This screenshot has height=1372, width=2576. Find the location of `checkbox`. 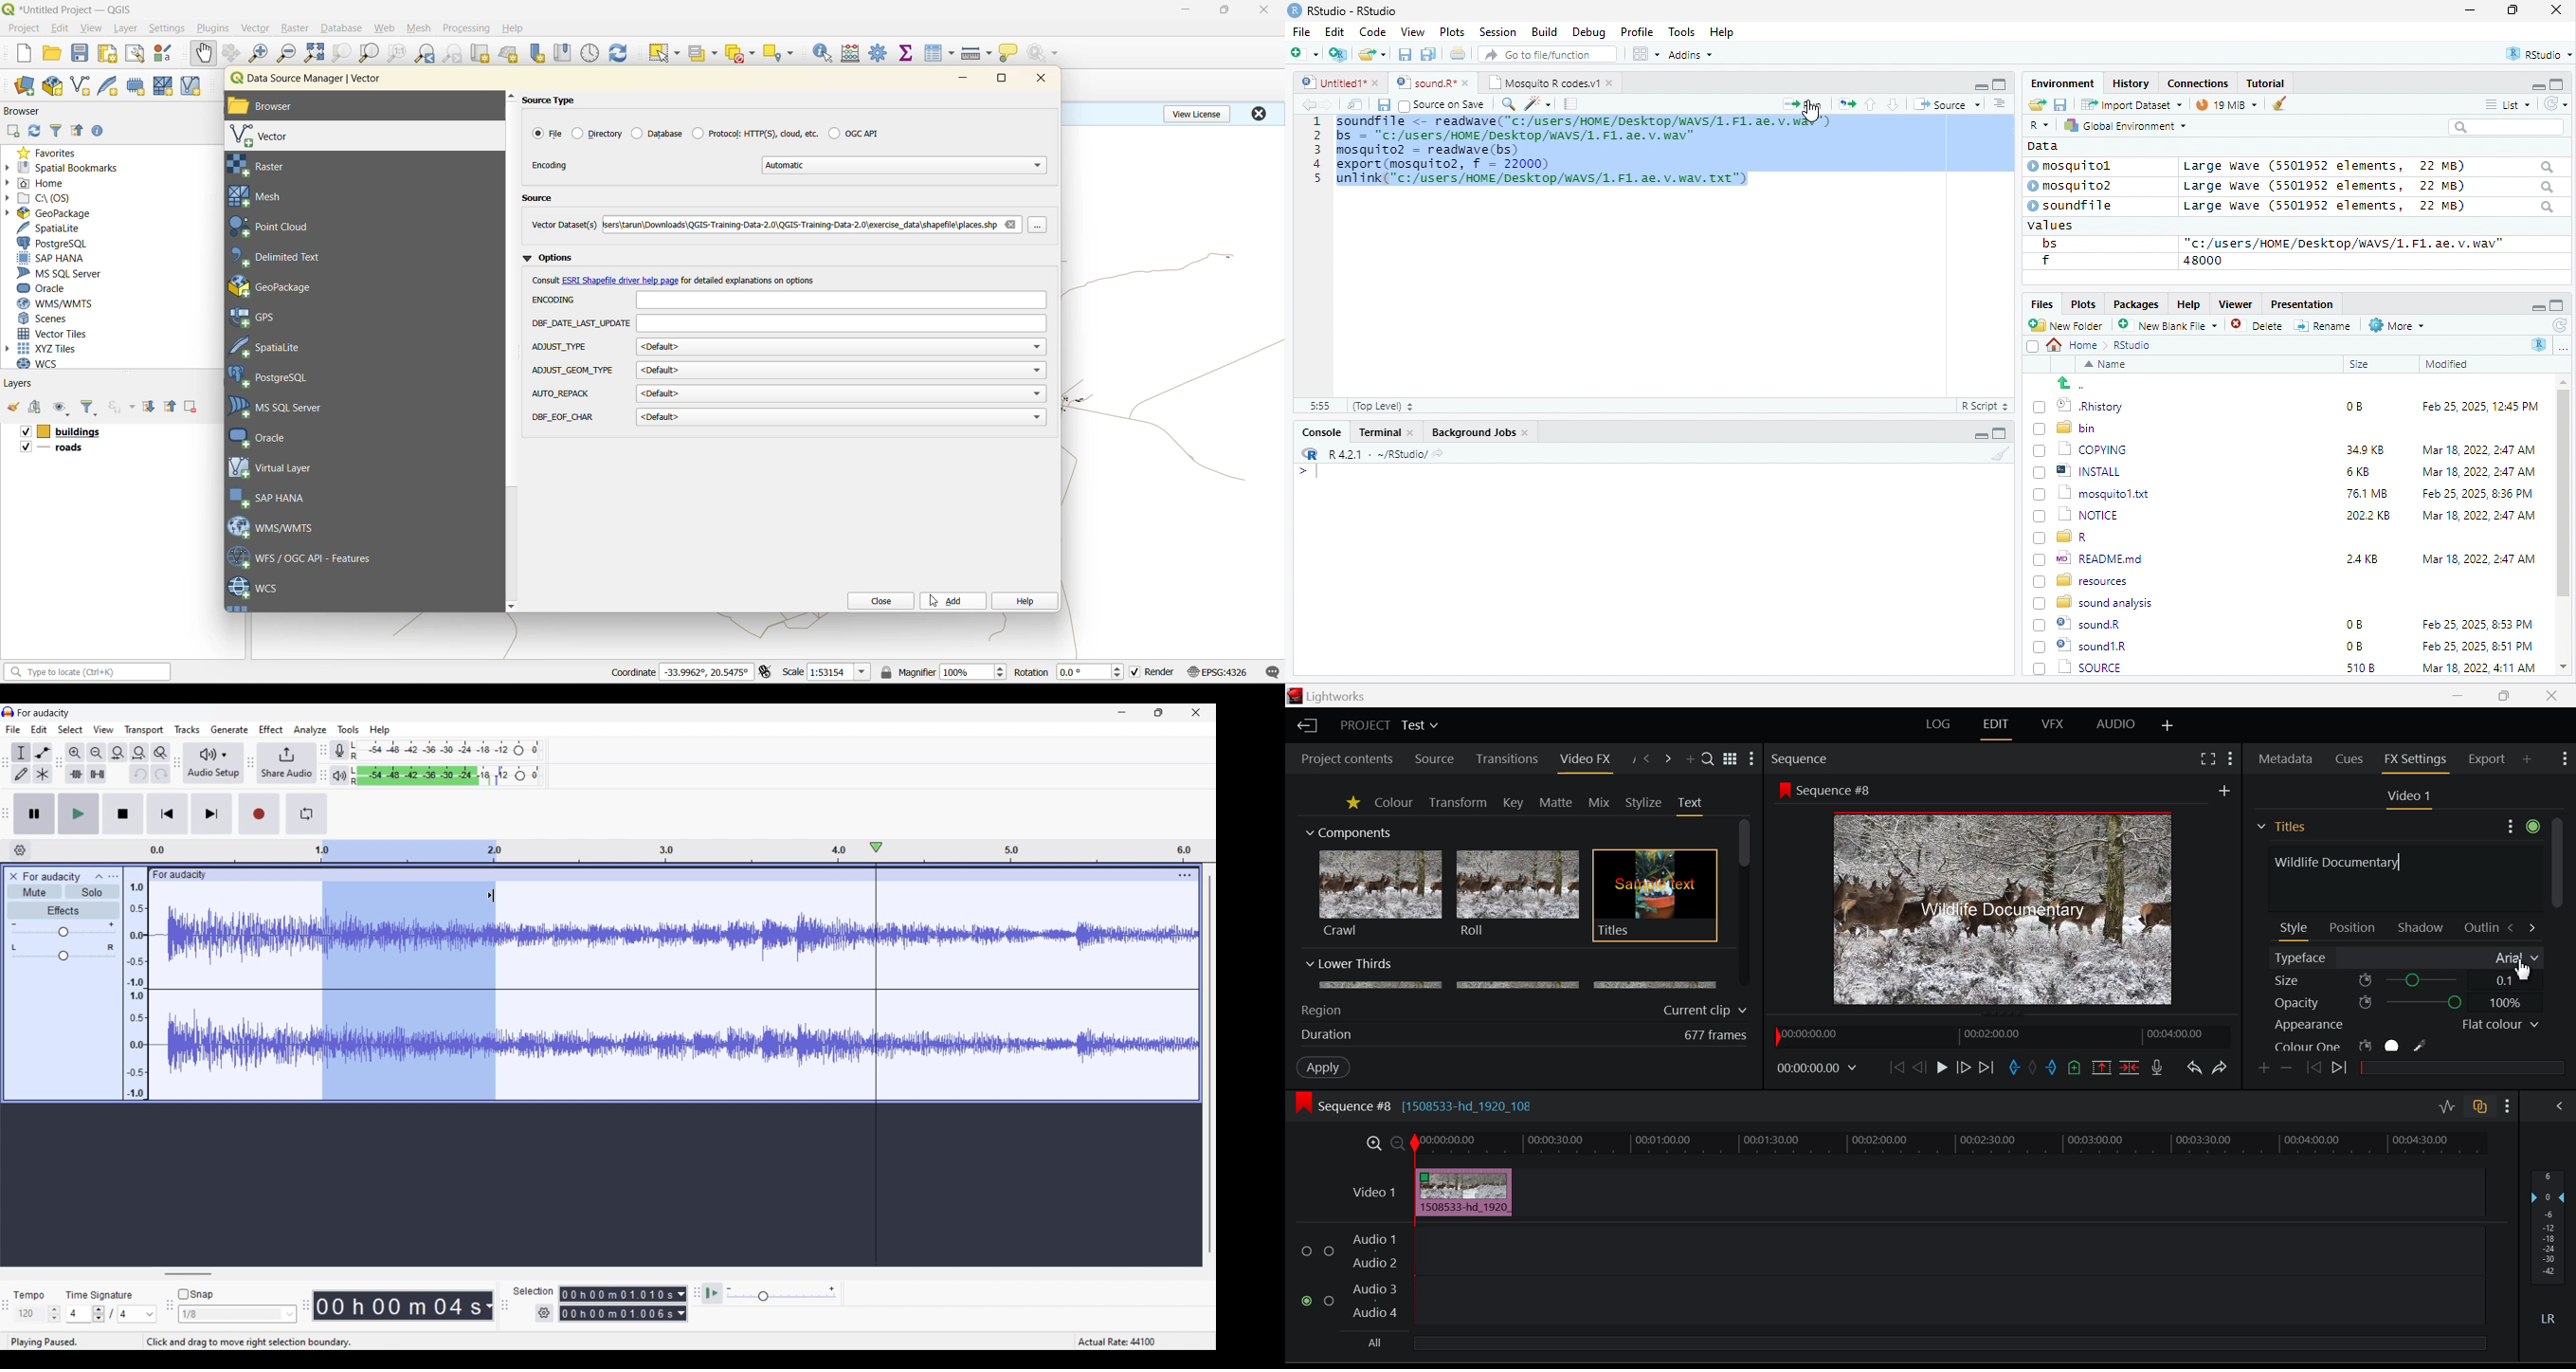

checkbox is located at coordinates (1309, 1252).